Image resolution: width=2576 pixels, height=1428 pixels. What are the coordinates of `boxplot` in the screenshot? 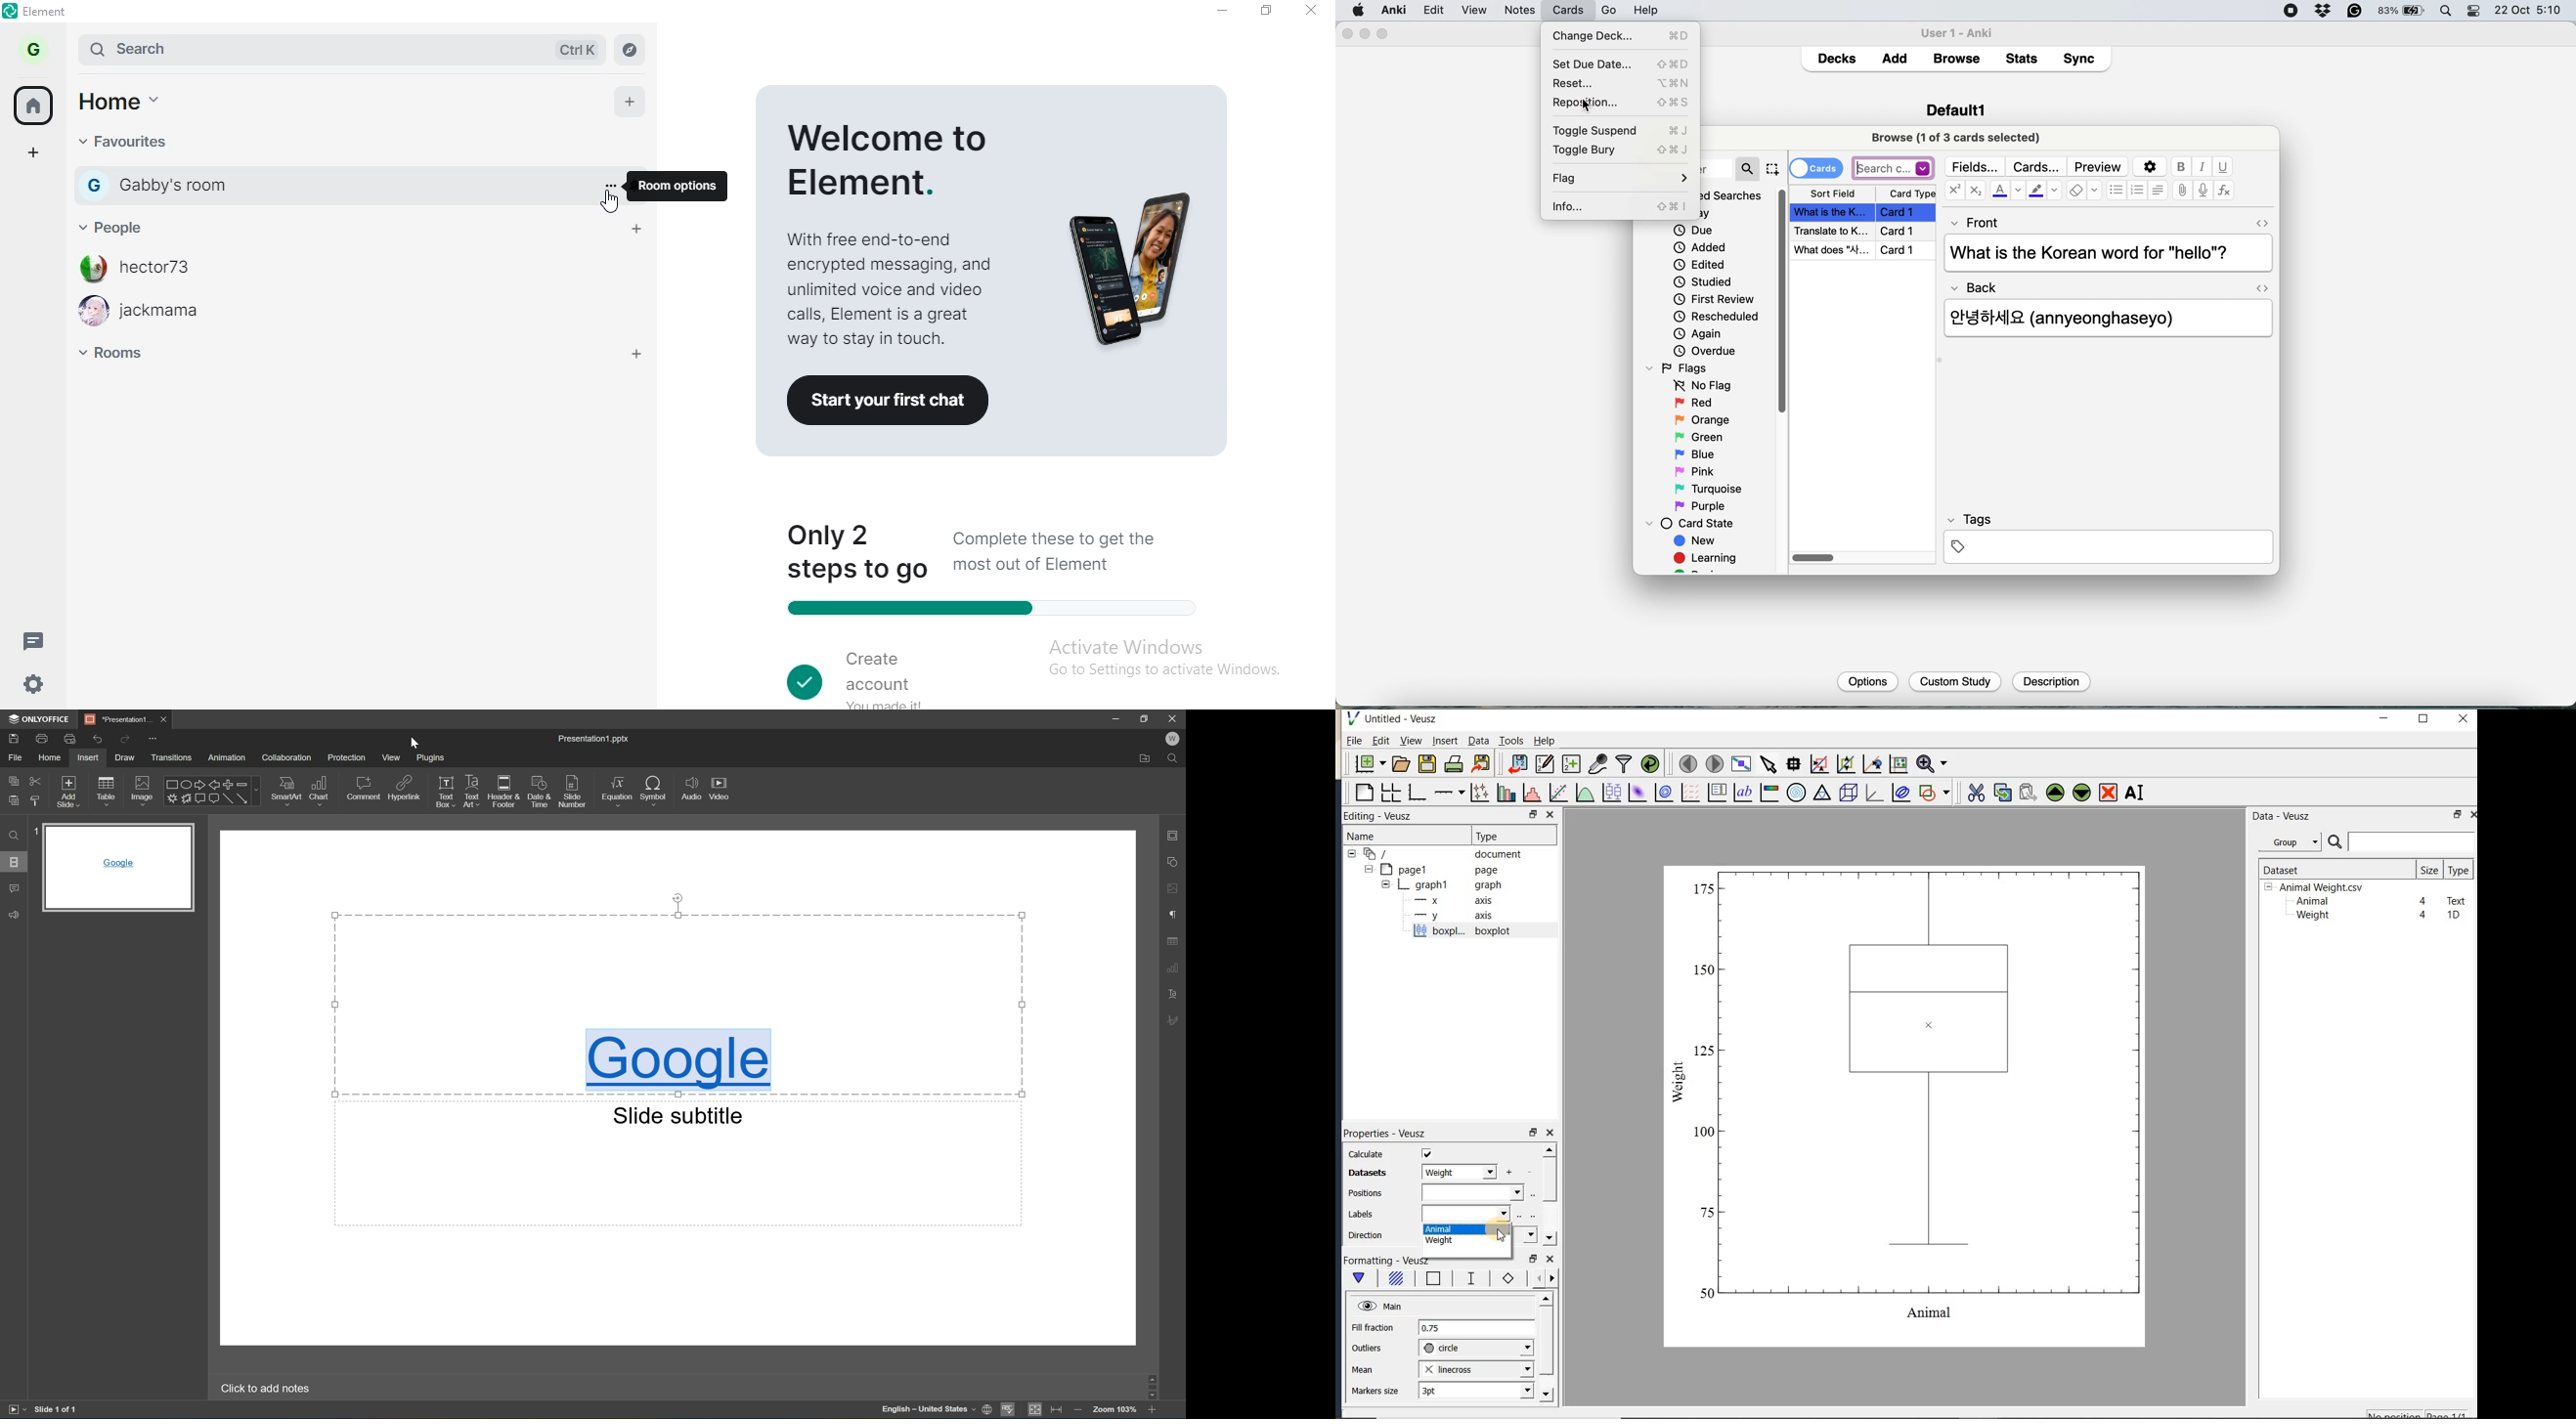 It's located at (1477, 932).